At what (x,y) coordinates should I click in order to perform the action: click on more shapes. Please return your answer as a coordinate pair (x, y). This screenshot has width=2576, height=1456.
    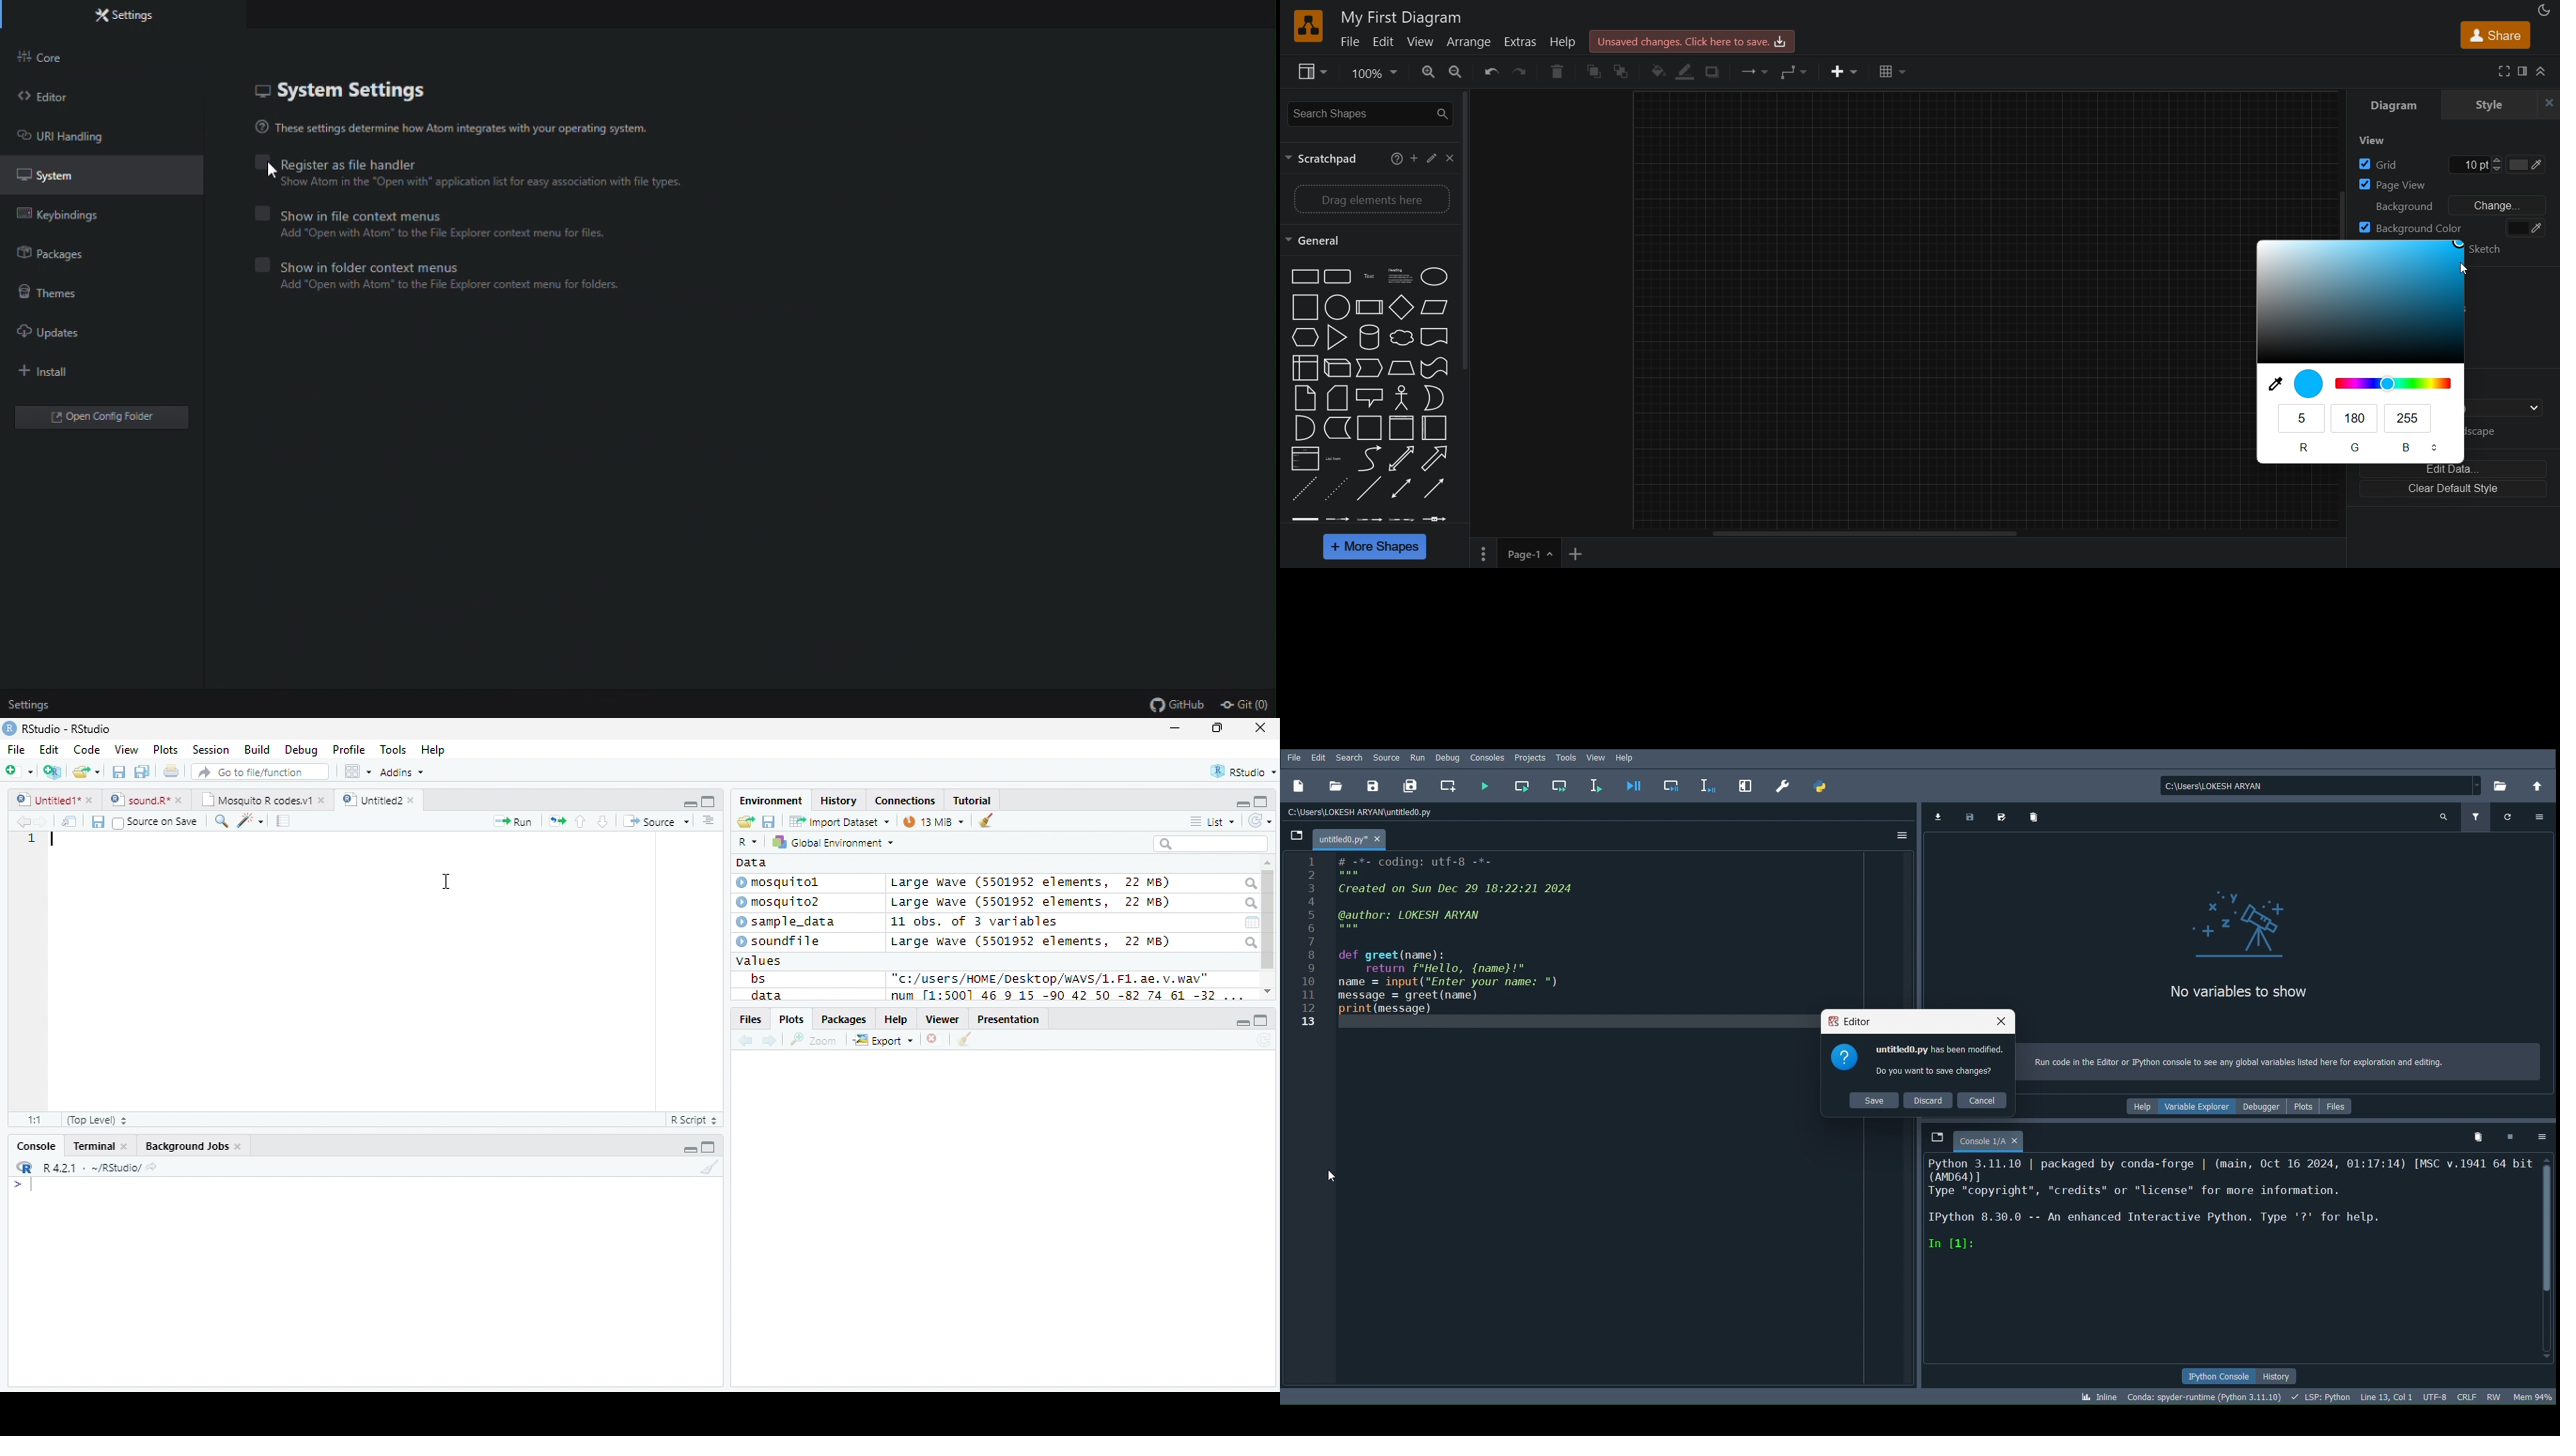
    Looking at the image, I should click on (1379, 547).